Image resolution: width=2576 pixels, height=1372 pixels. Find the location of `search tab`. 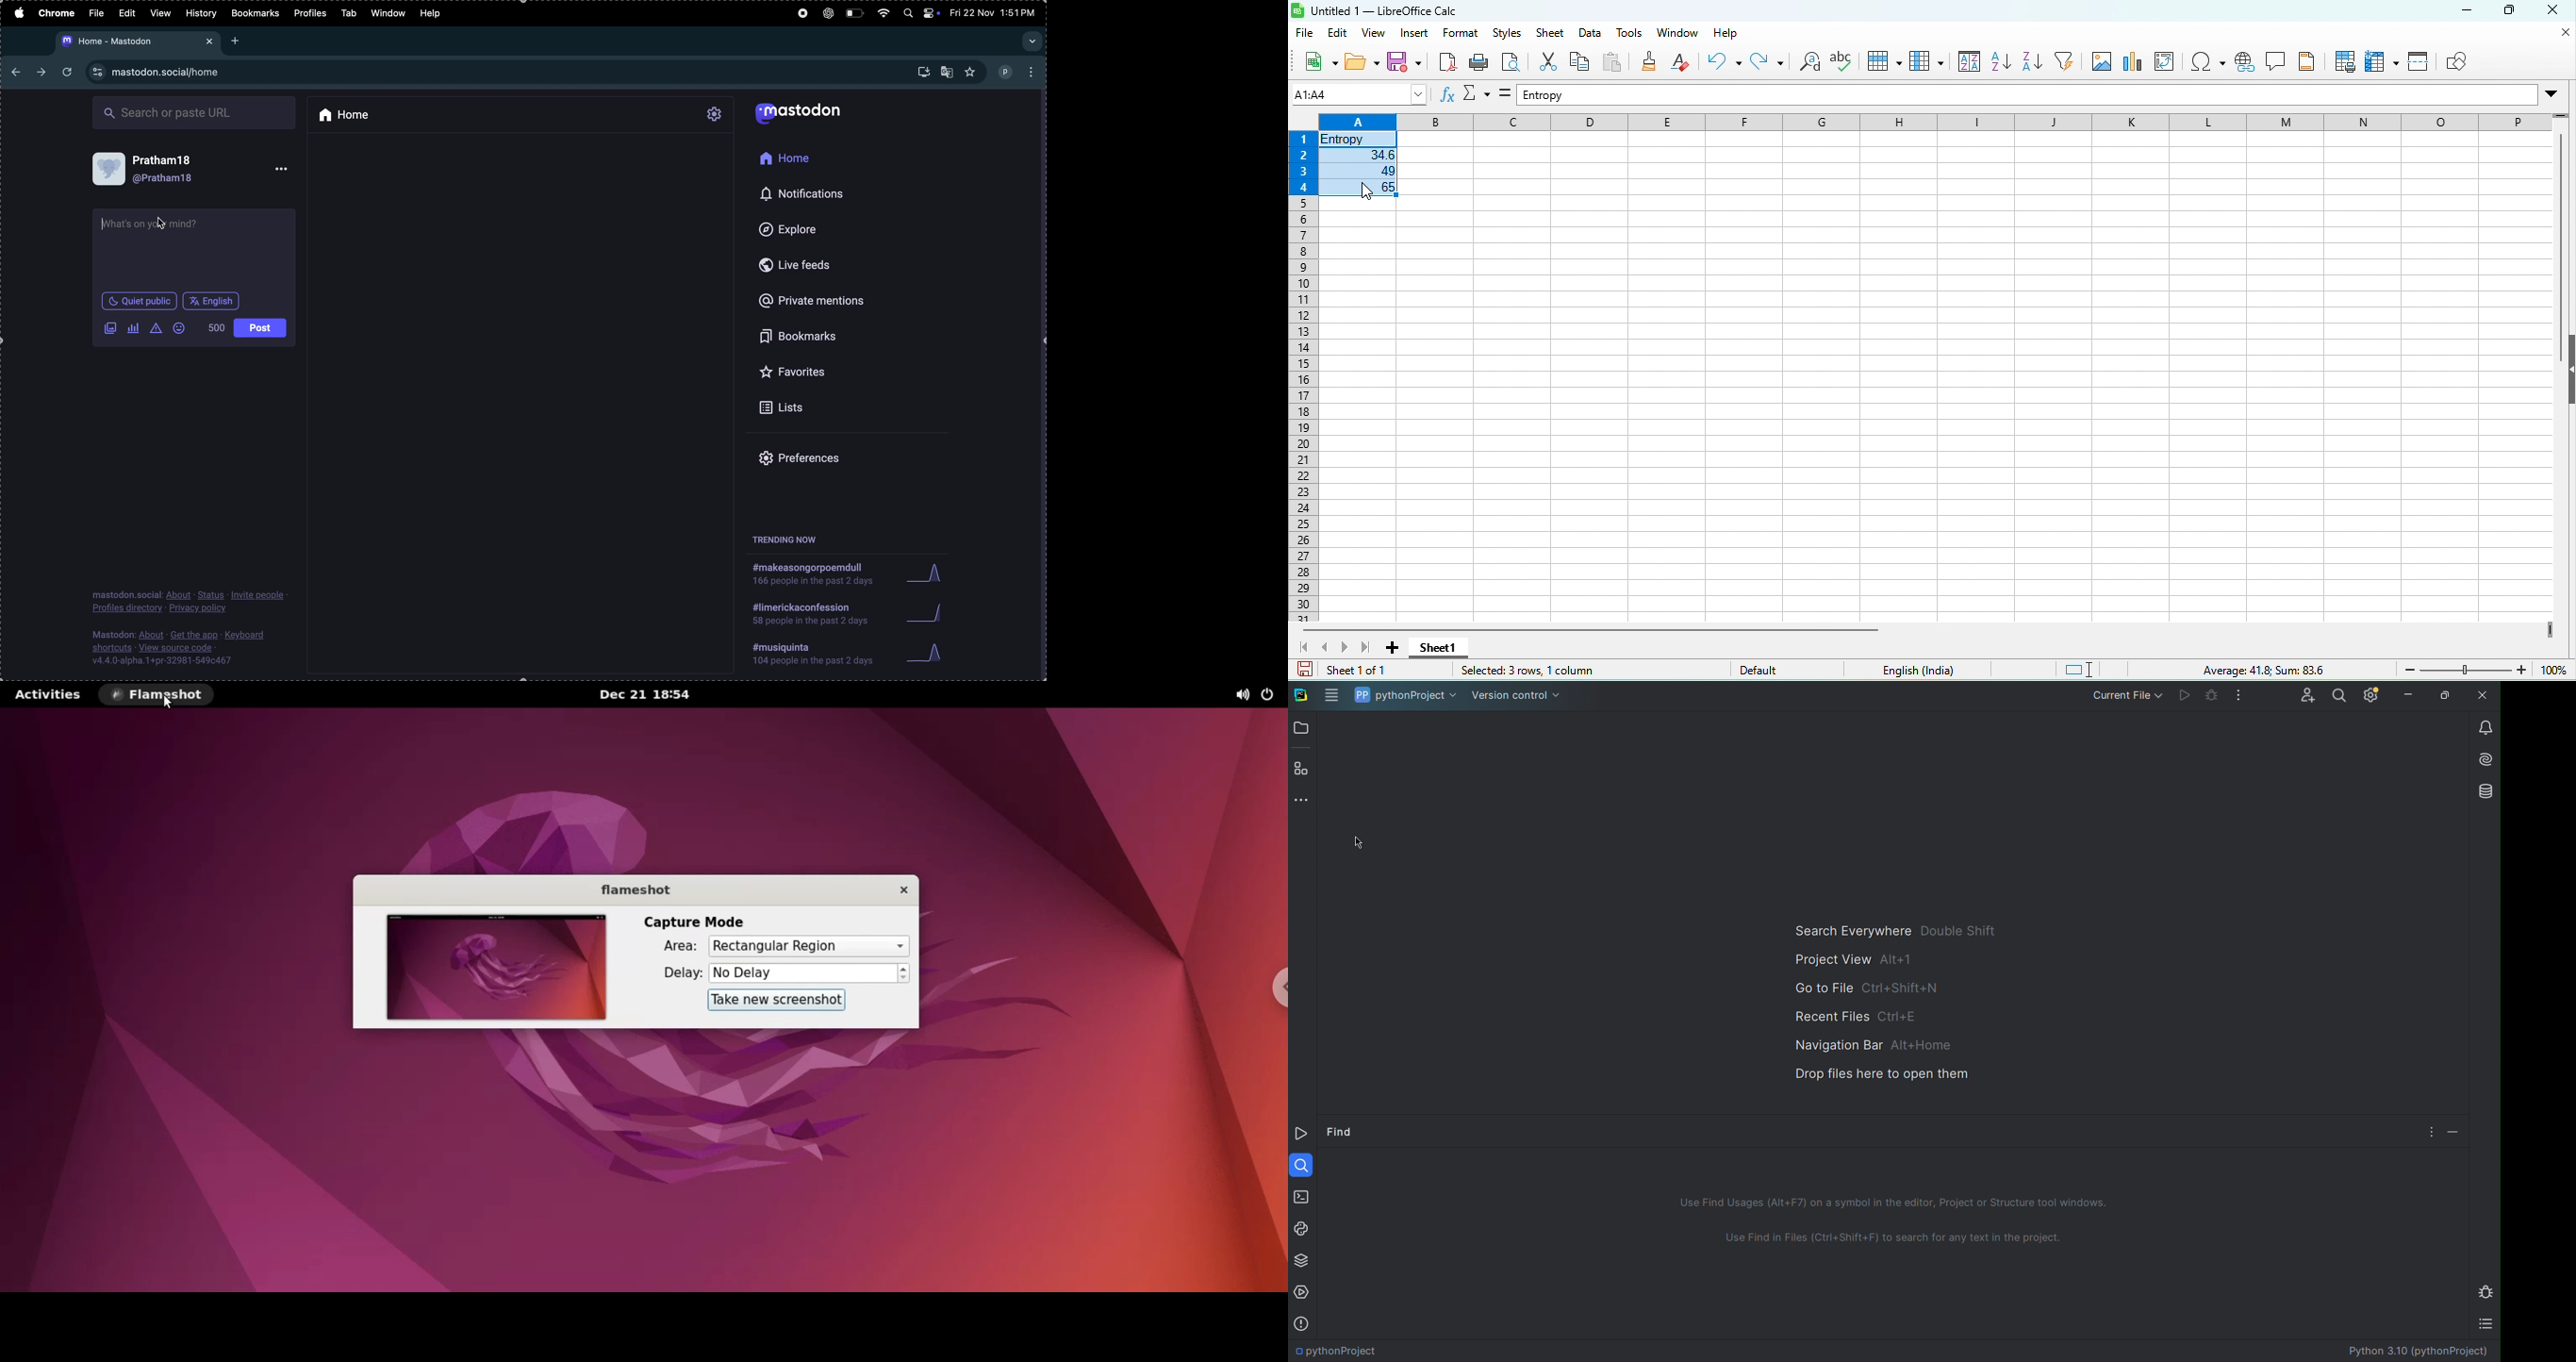

search tab is located at coordinates (1031, 42).